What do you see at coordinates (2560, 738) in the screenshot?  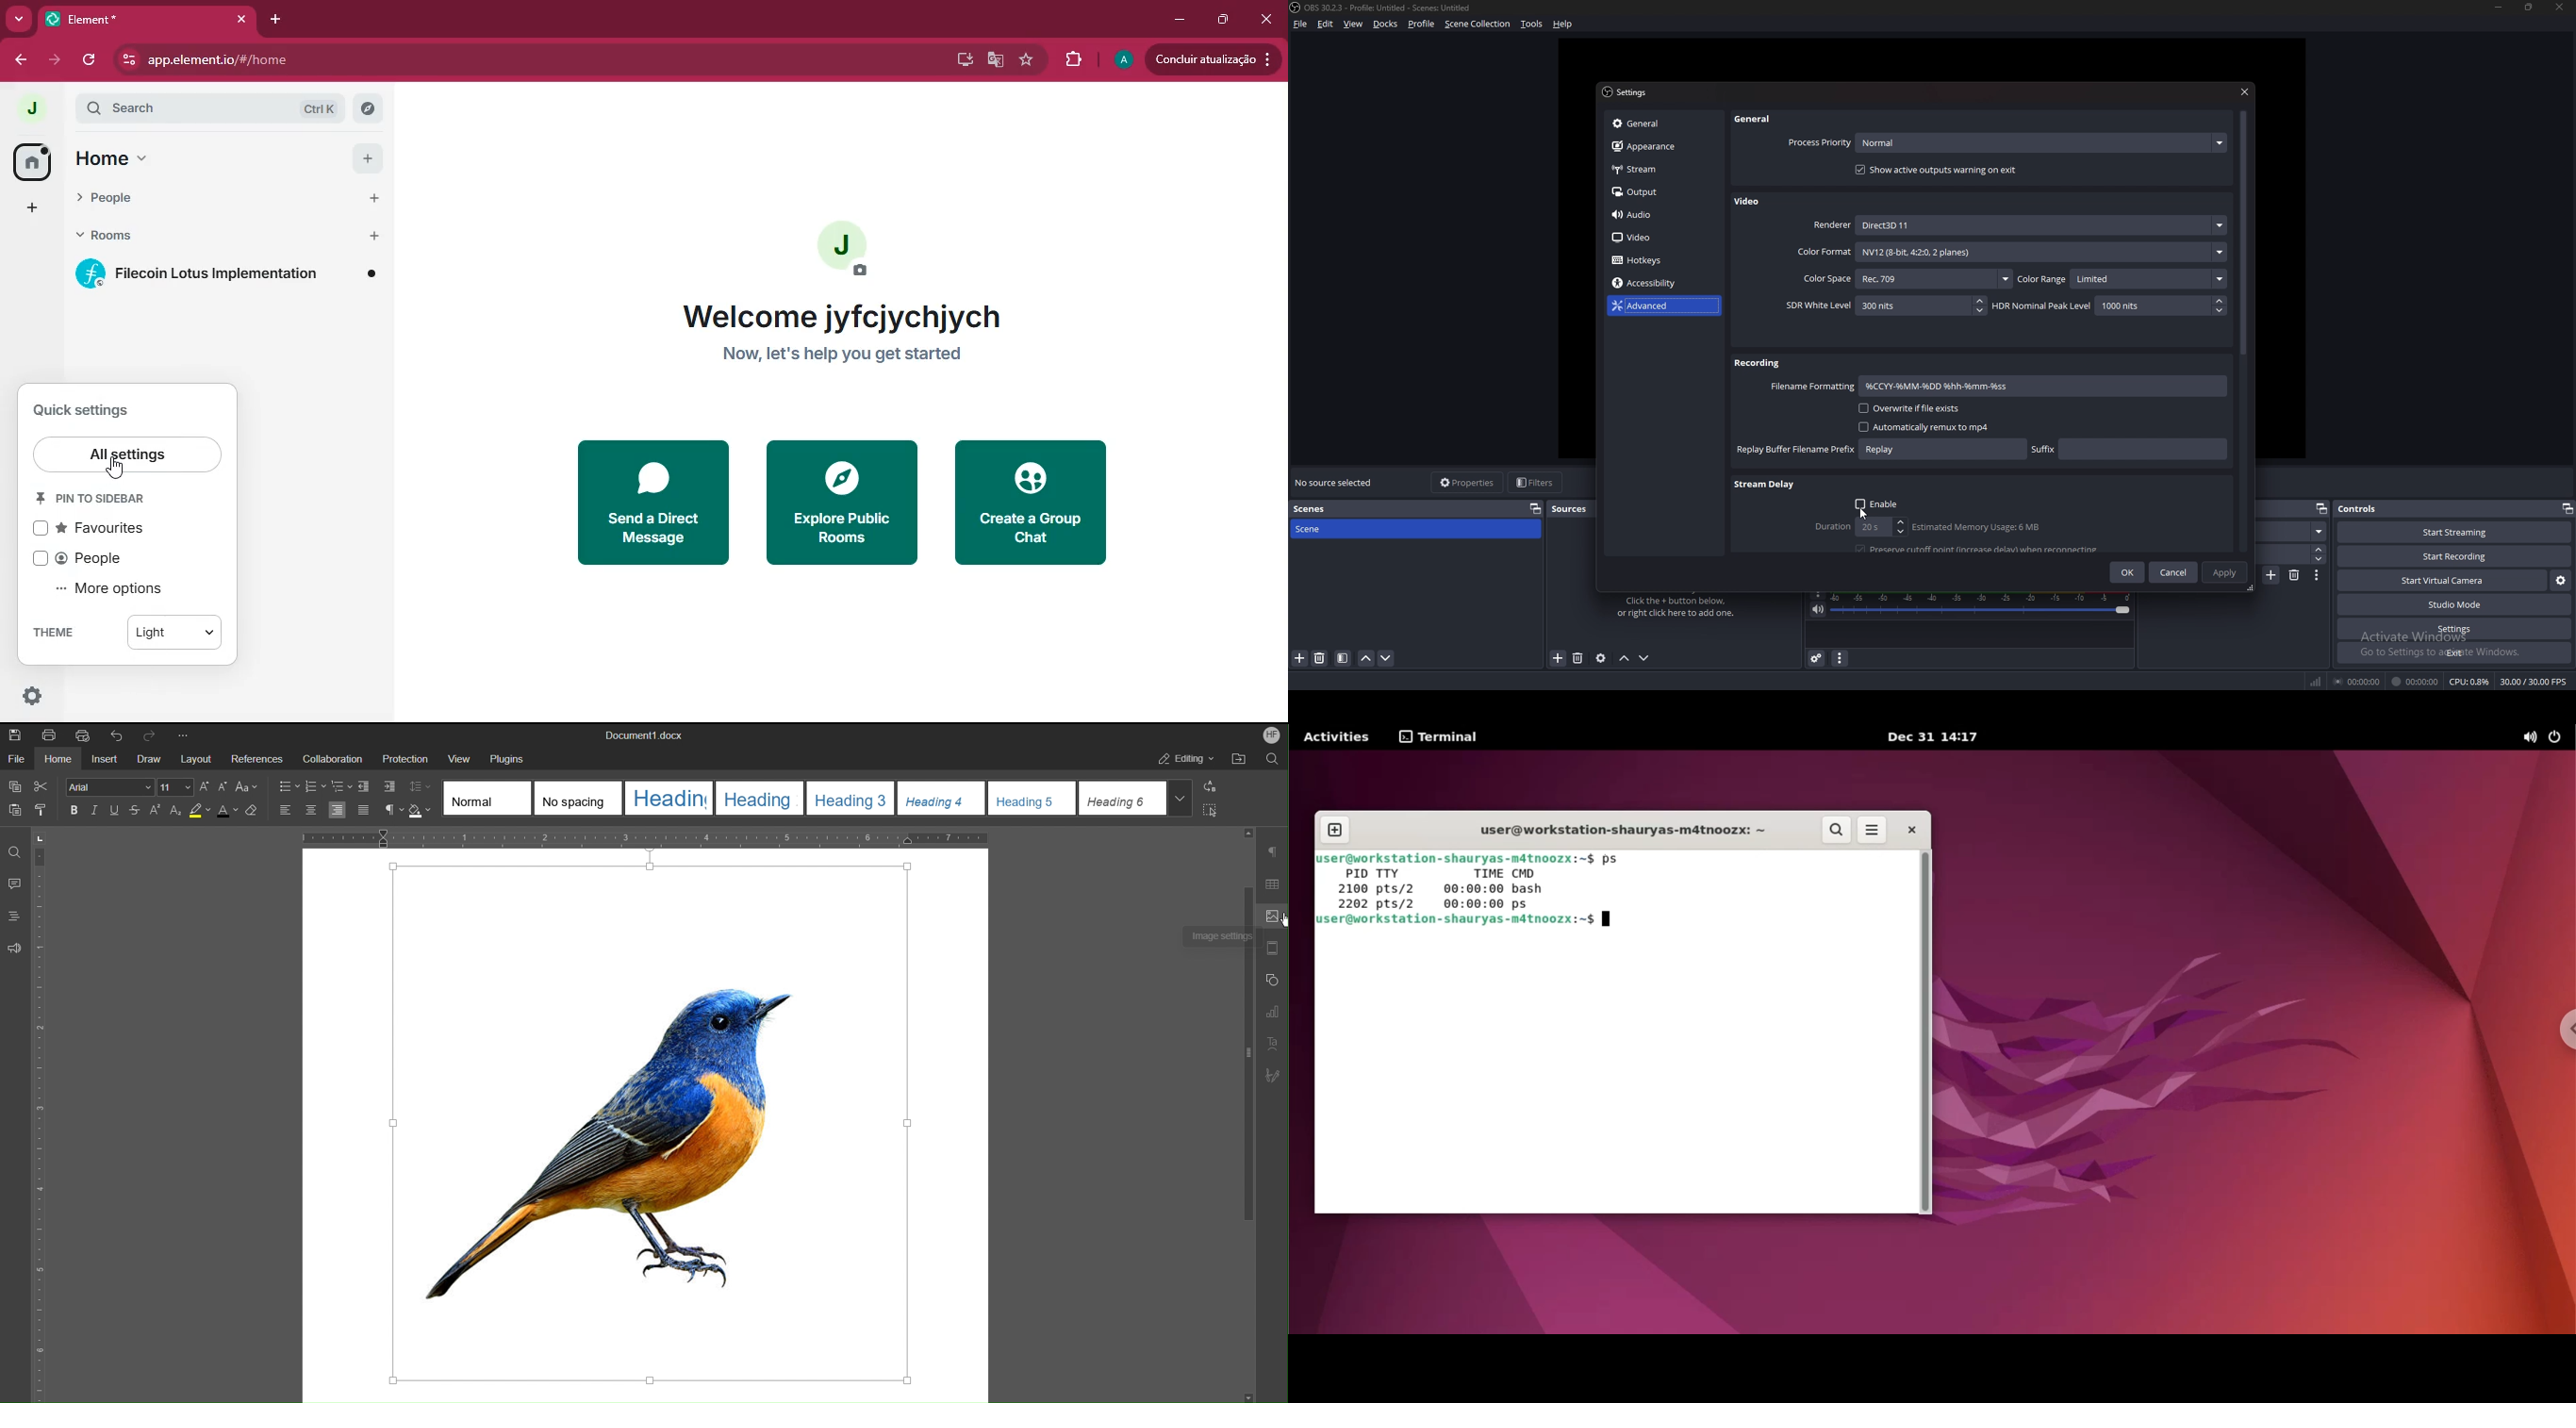 I see `power options` at bounding box center [2560, 738].